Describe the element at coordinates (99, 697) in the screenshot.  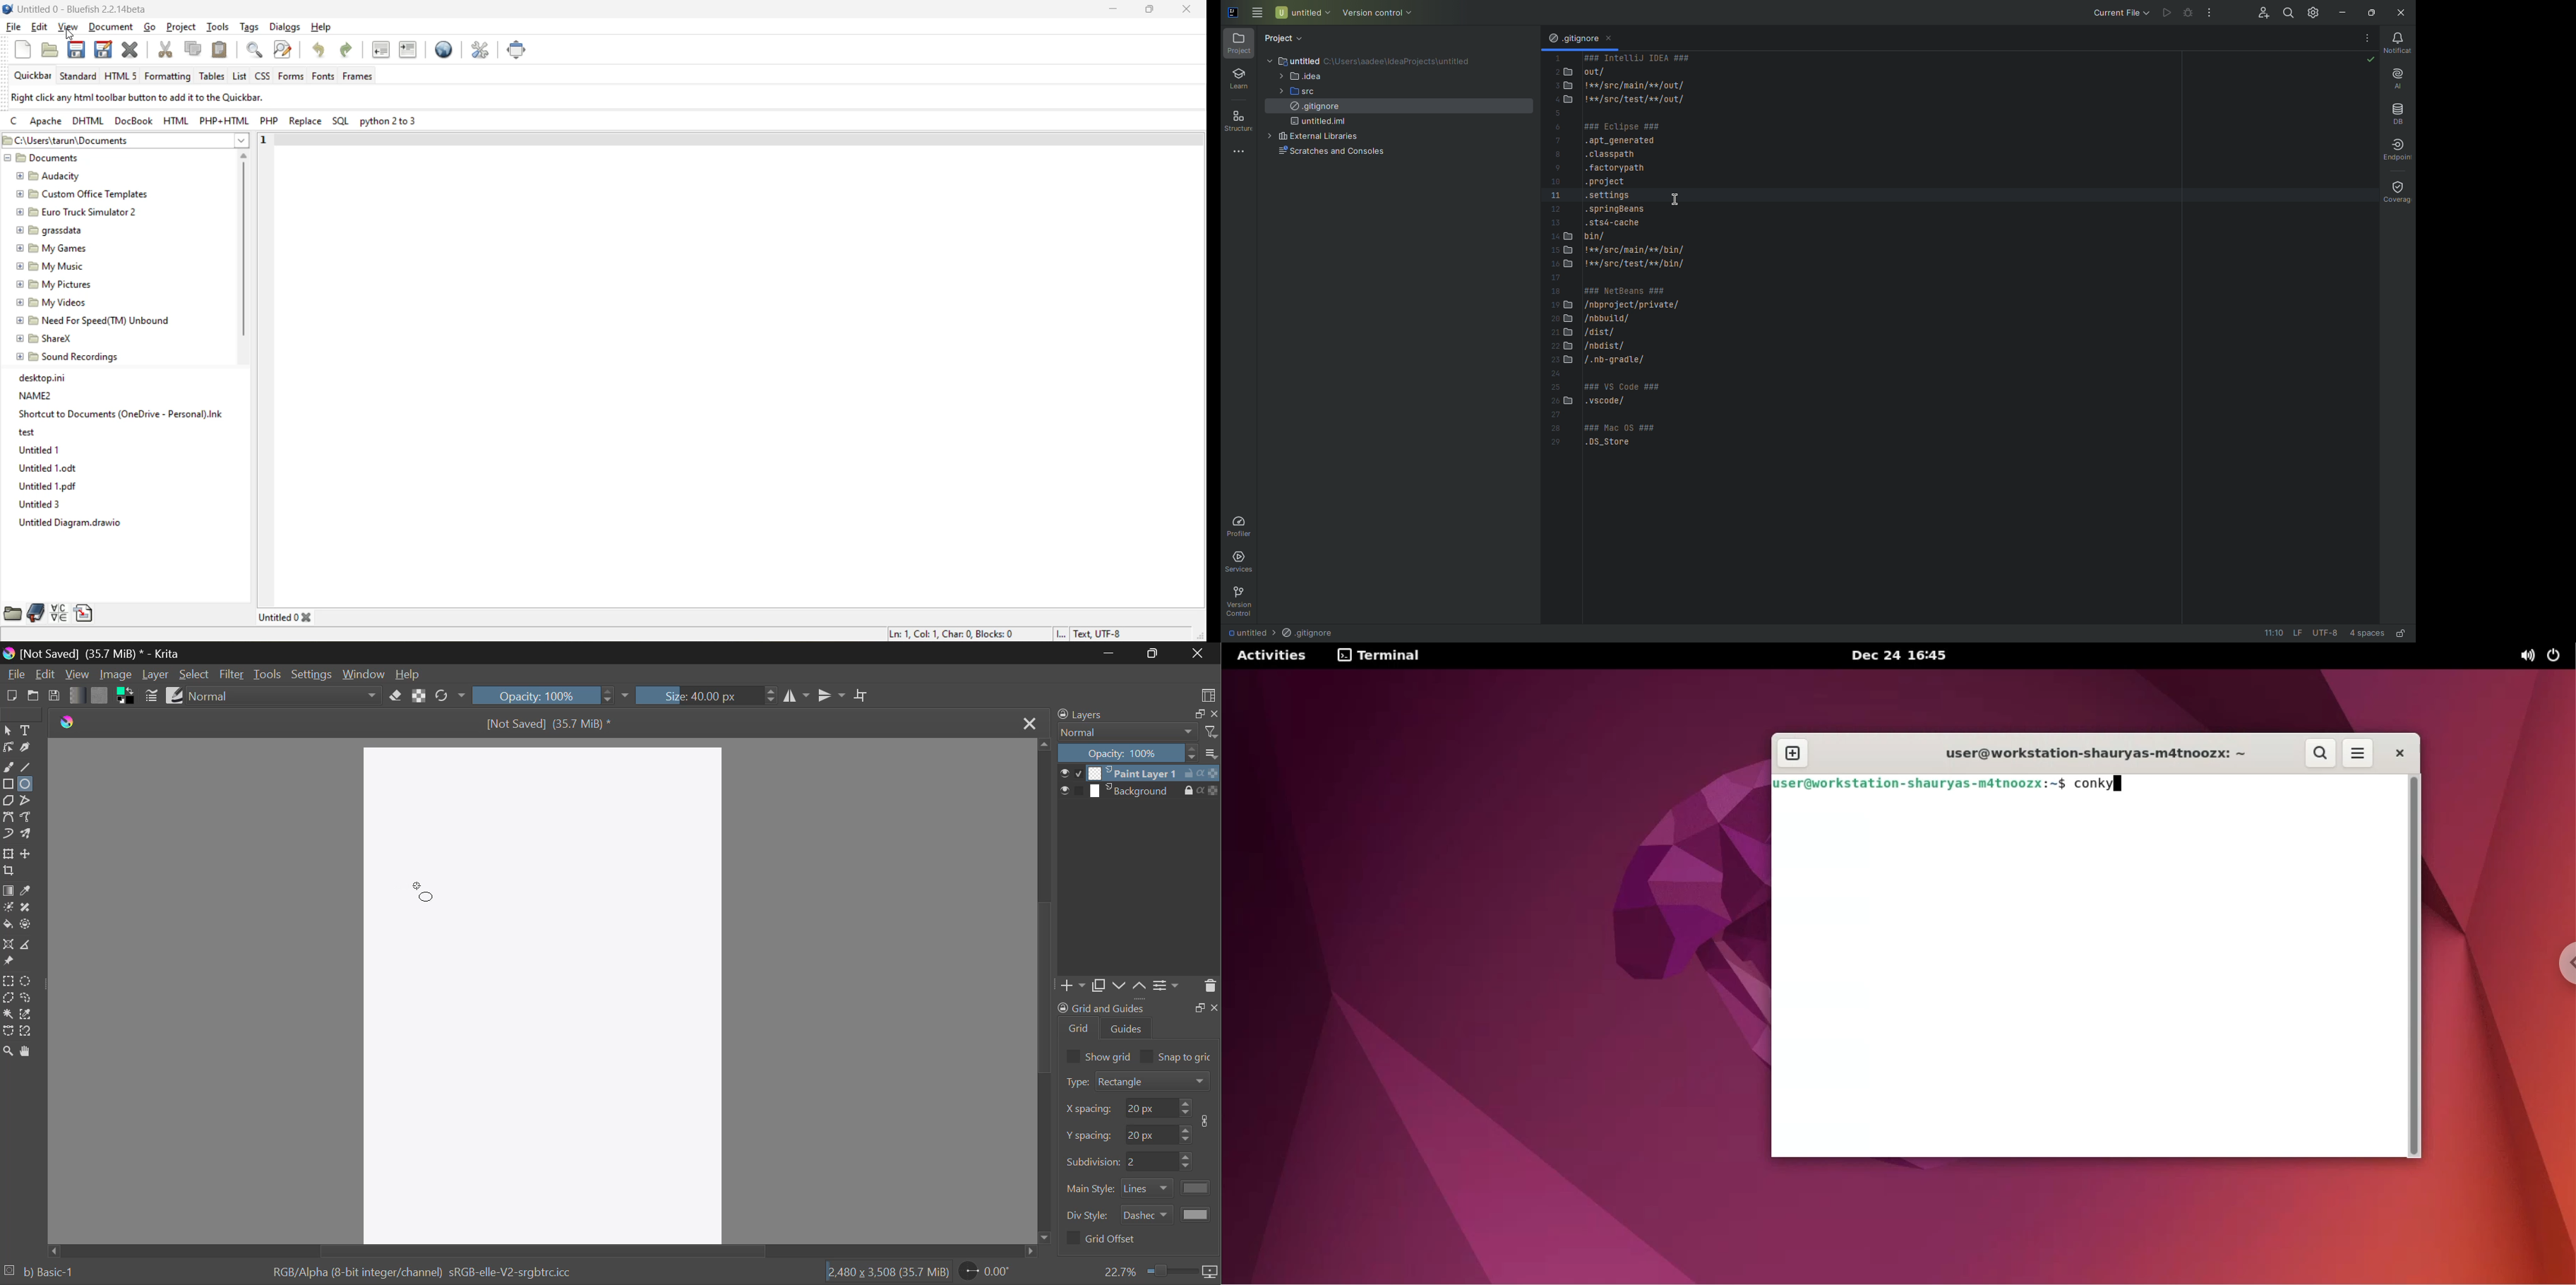
I see `Pattern` at that location.